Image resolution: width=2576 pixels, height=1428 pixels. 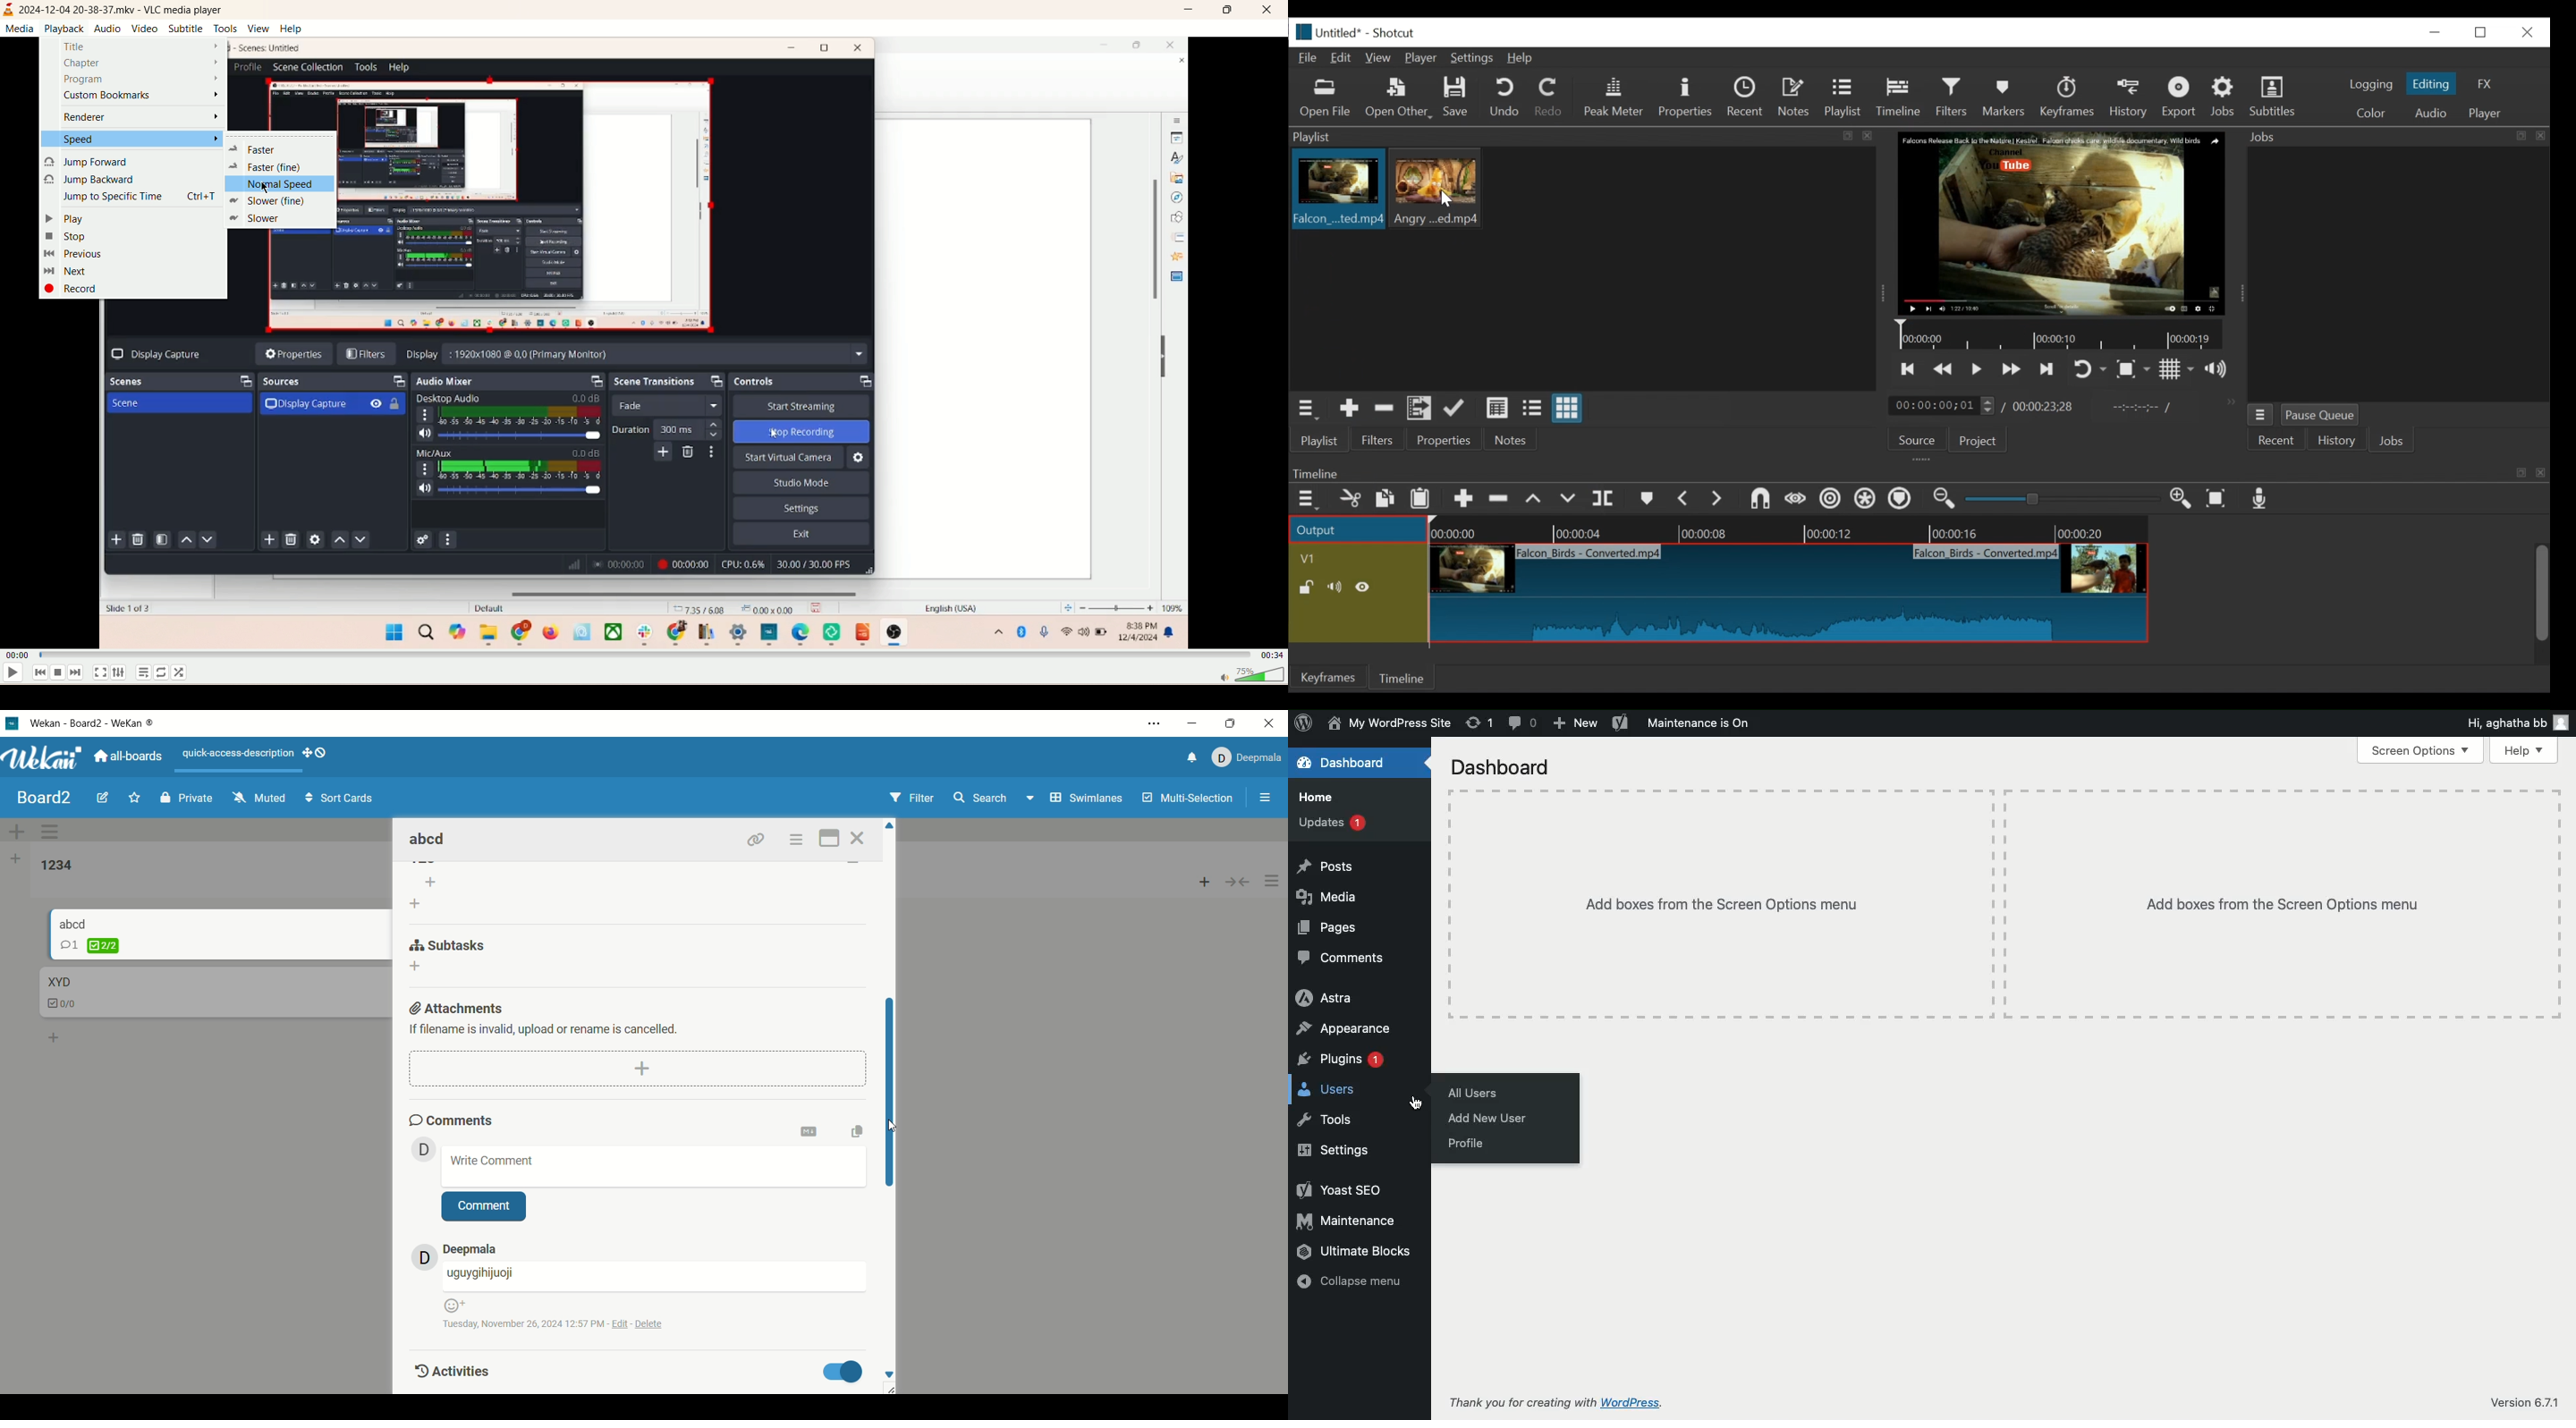 What do you see at coordinates (2337, 442) in the screenshot?
I see `History` at bounding box center [2337, 442].